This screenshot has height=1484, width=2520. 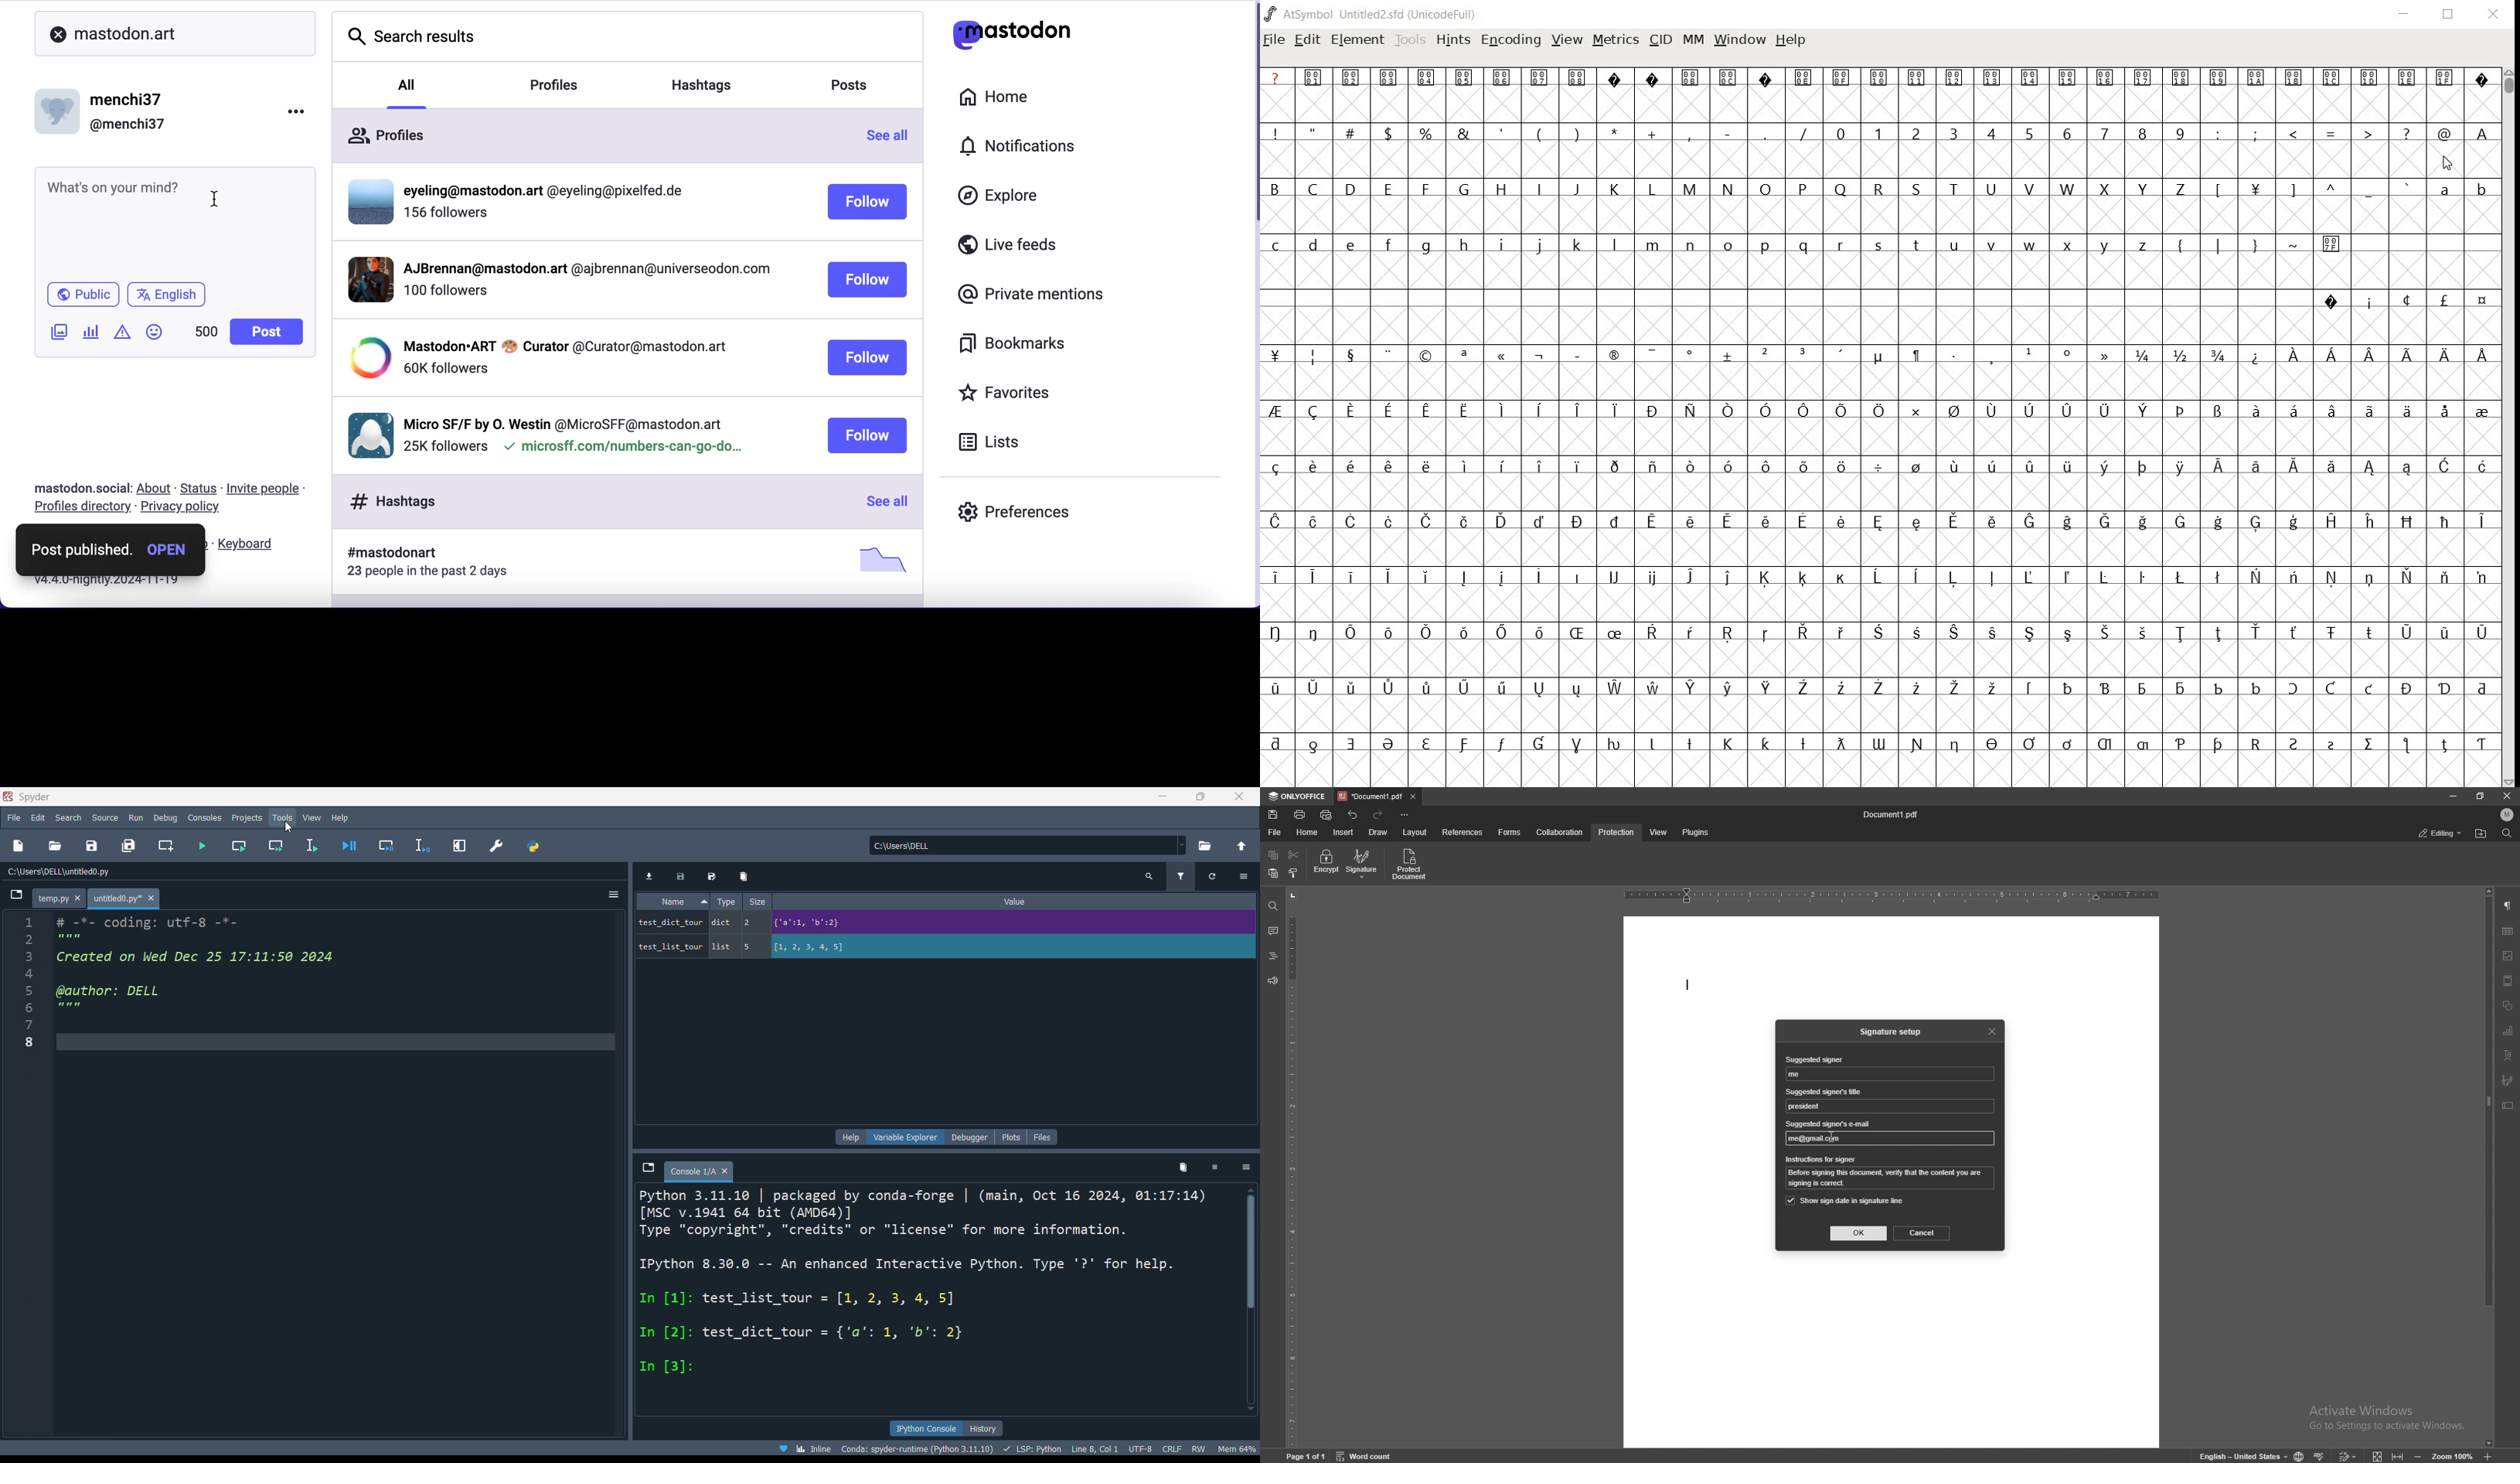 I want to click on text, so click(x=116, y=188).